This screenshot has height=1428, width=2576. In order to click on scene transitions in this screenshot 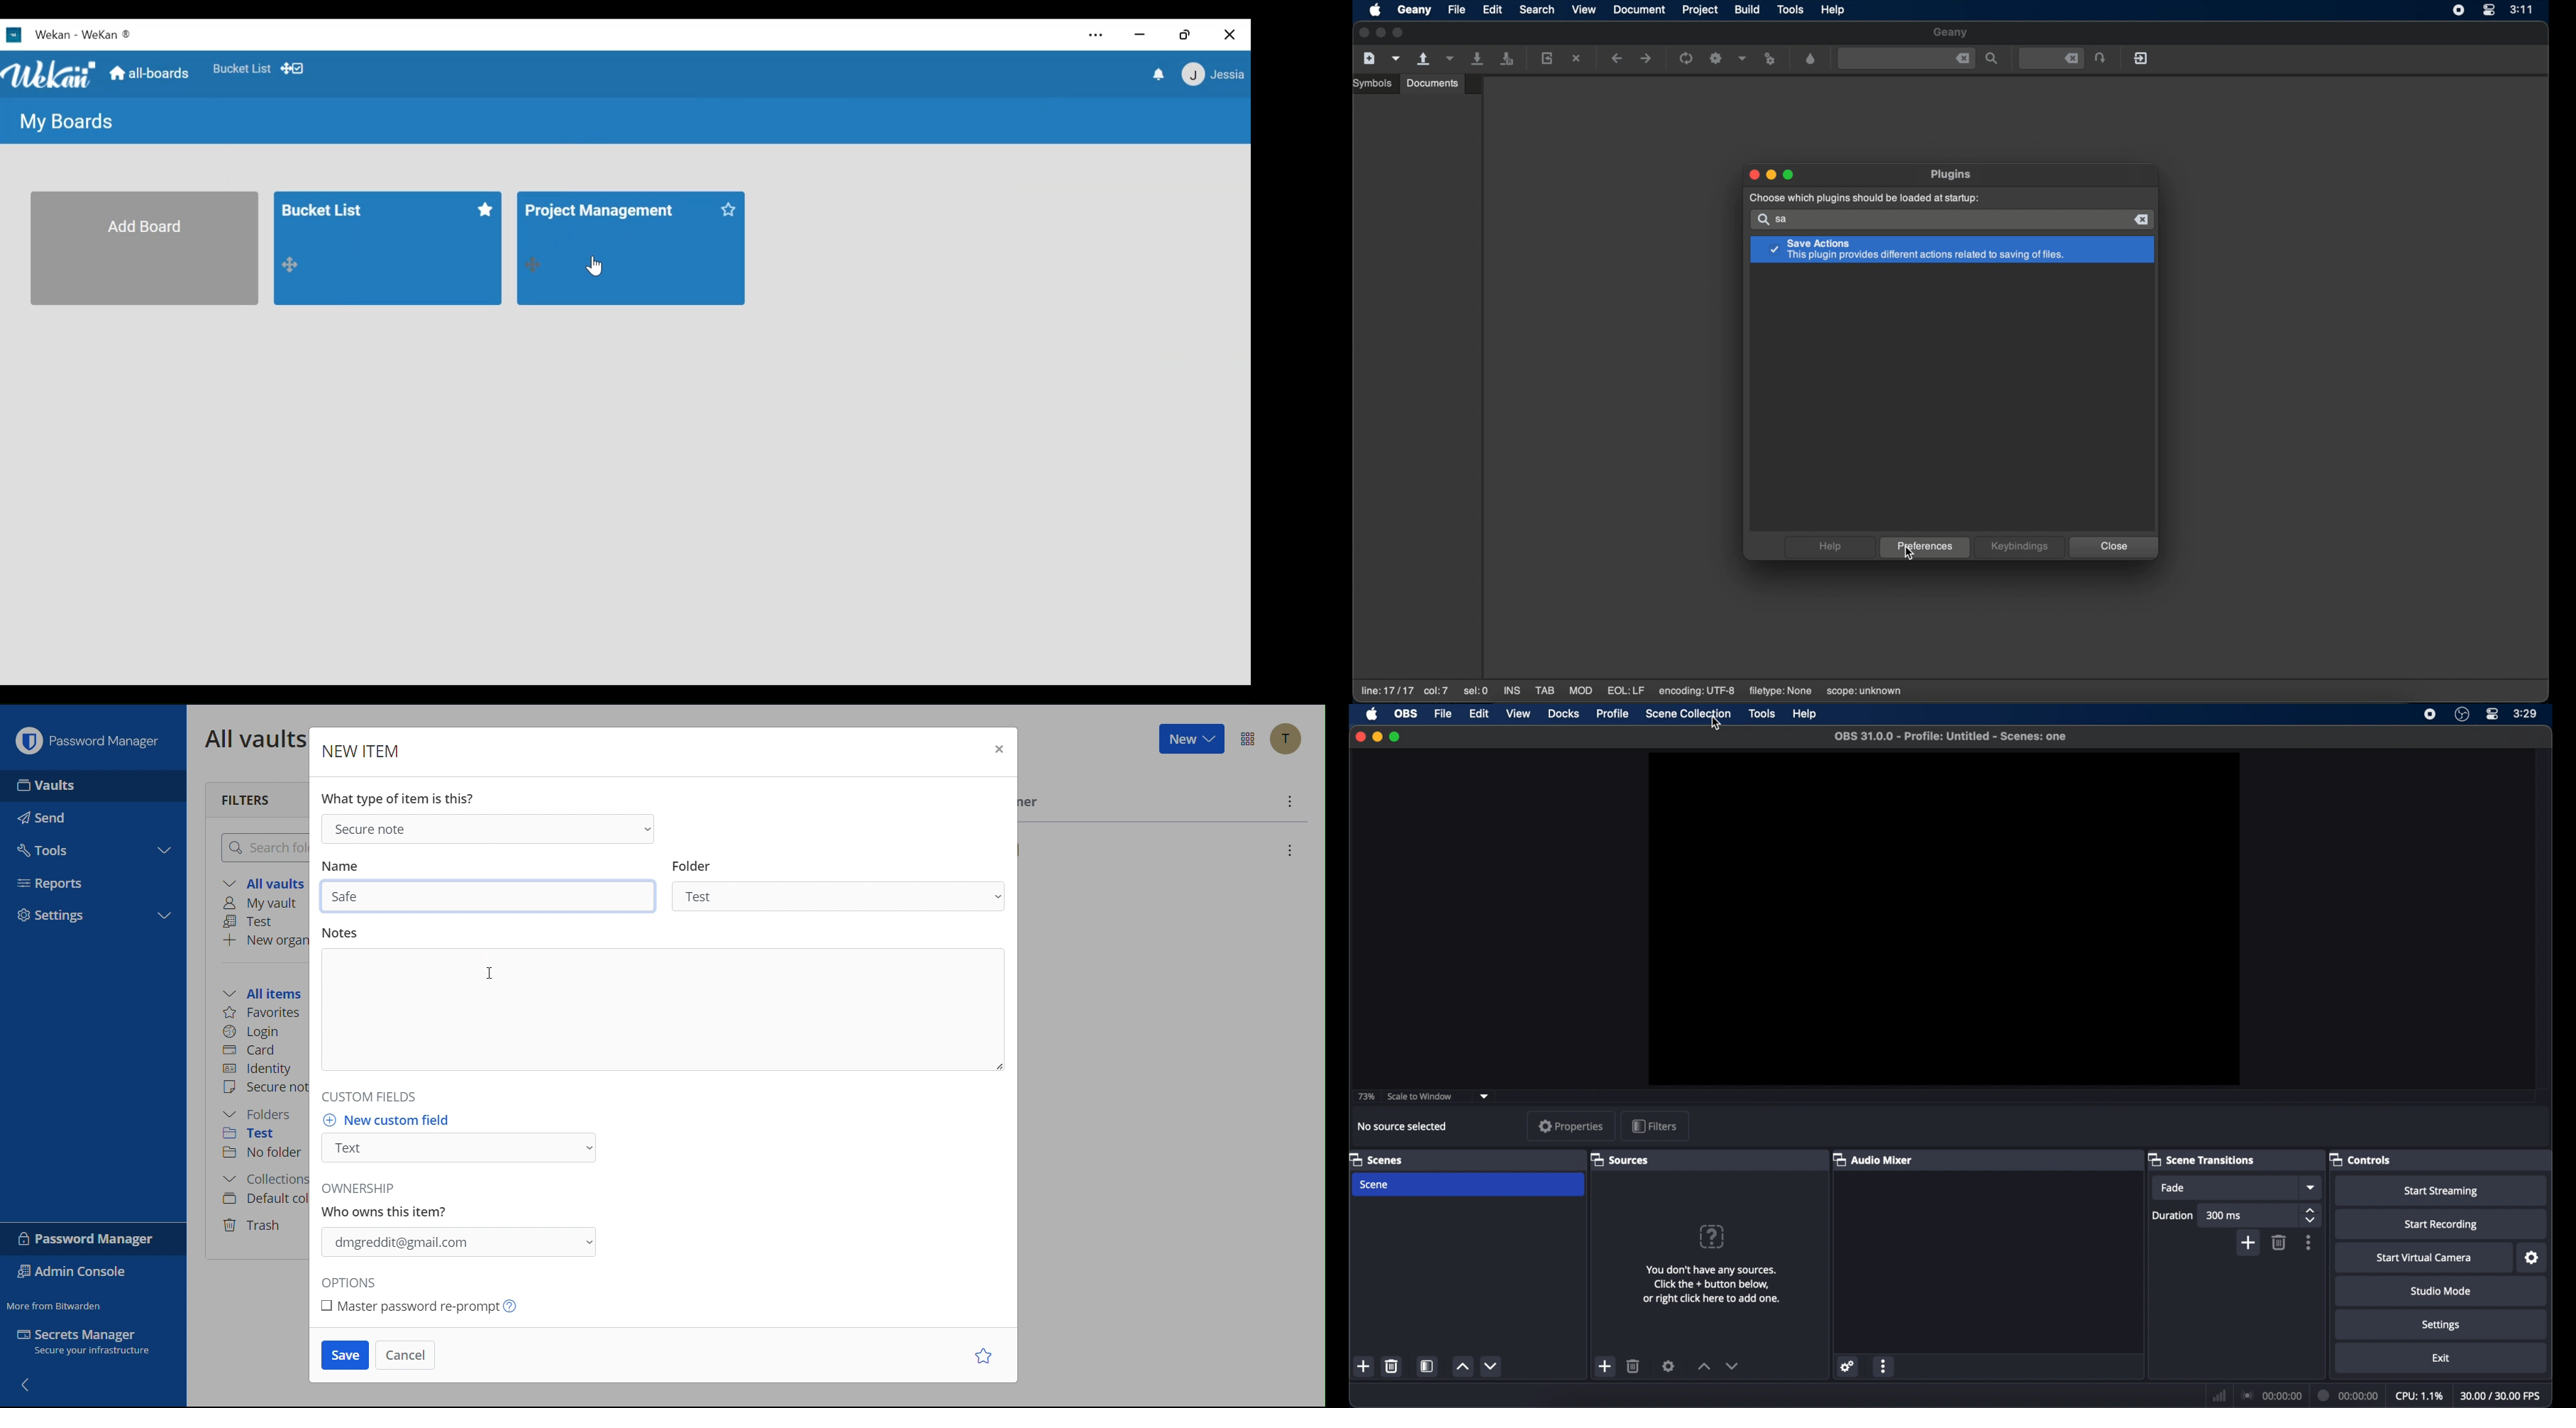, I will do `click(2201, 1160)`.